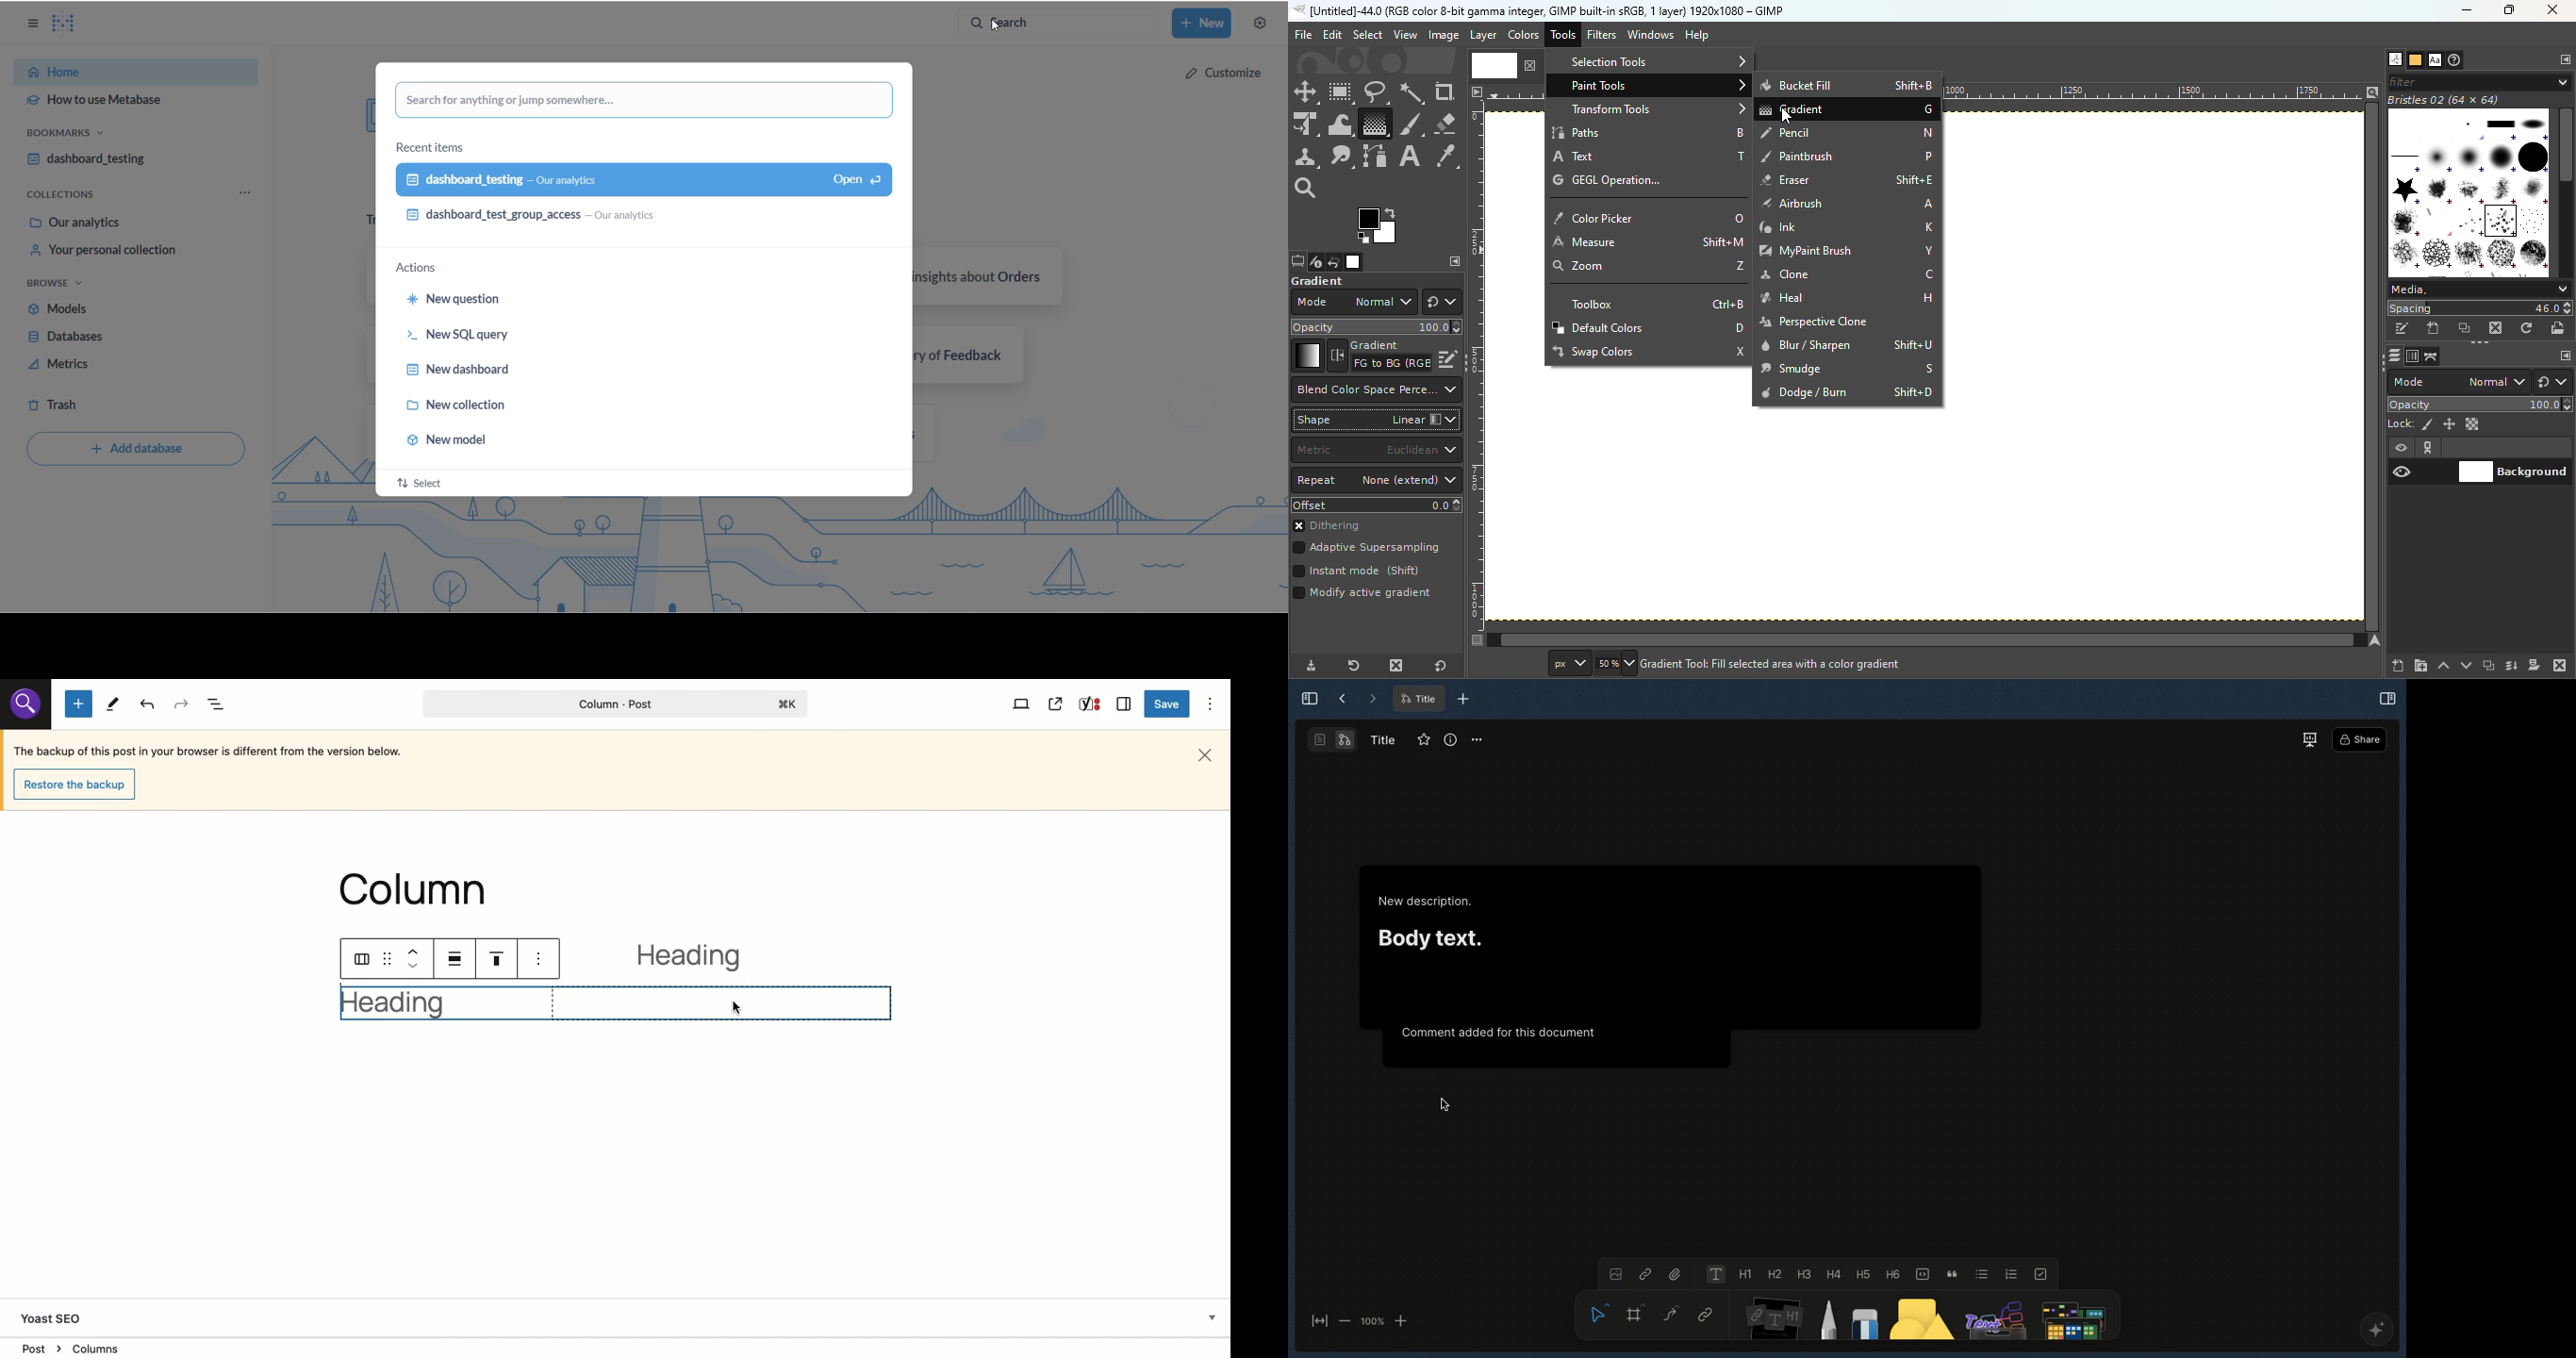 The height and width of the screenshot is (1372, 2576). I want to click on Bulleted list, so click(1979, 1273).